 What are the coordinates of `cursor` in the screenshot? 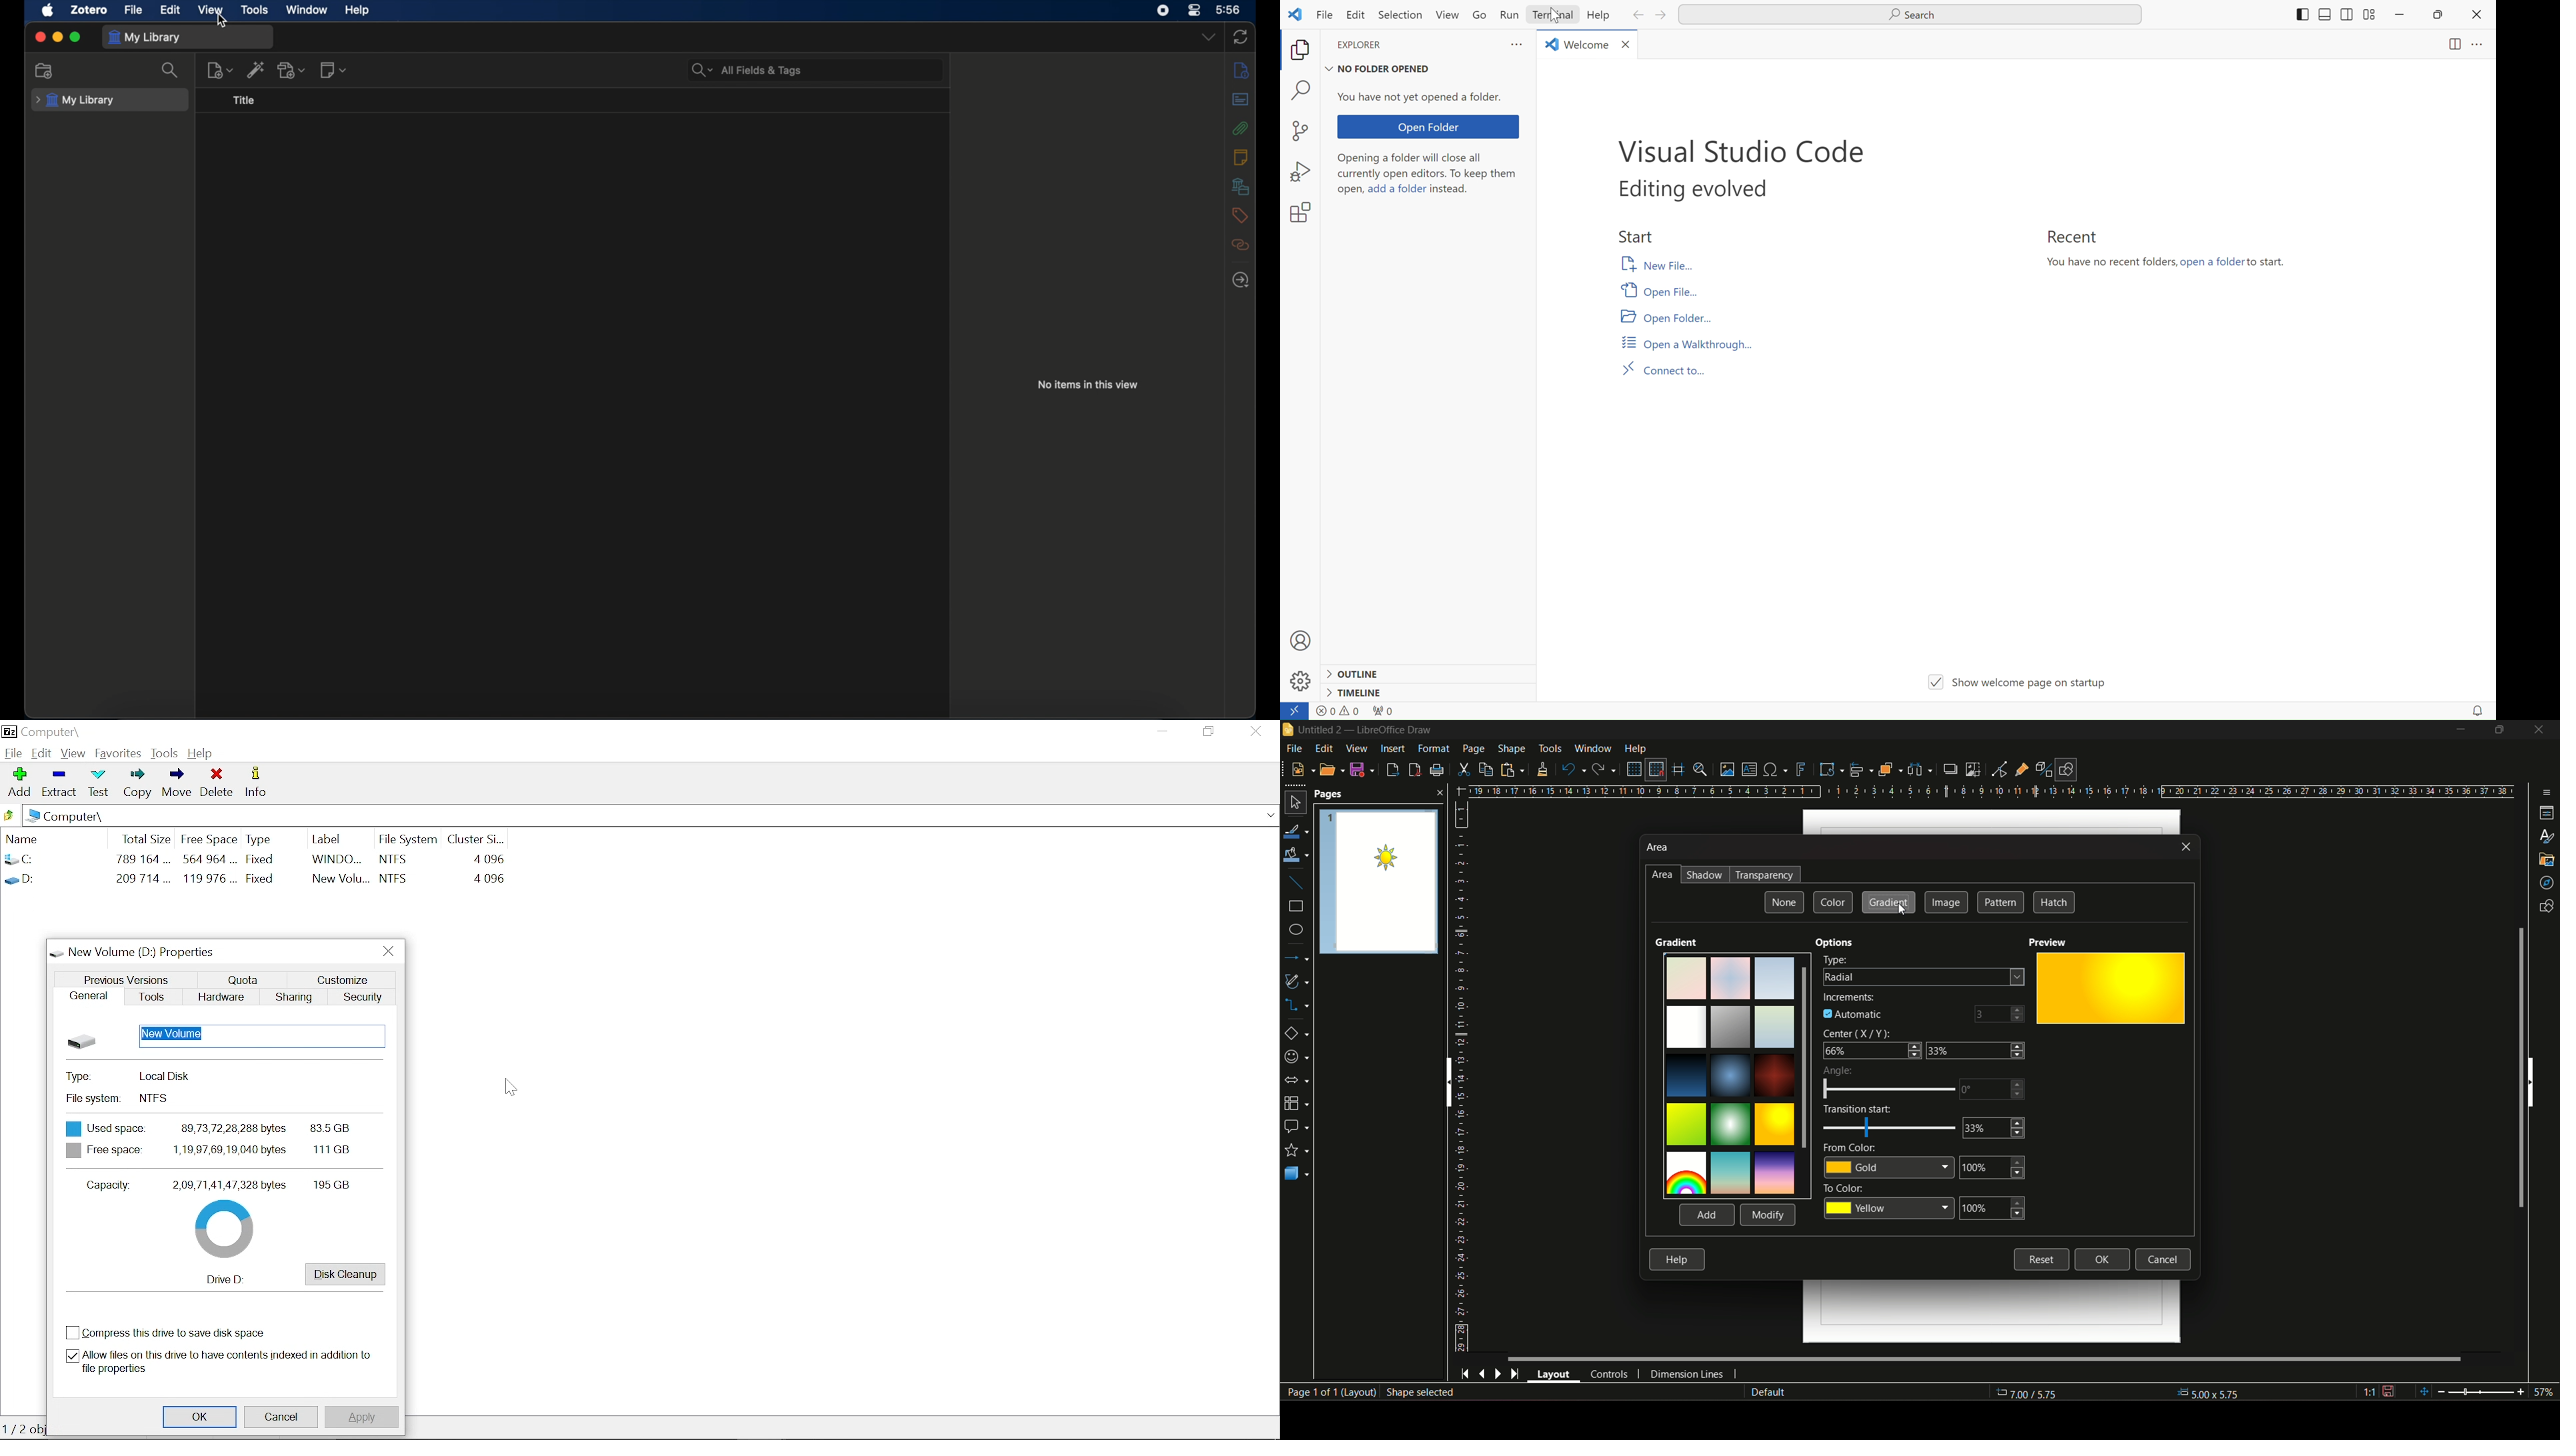 It's located at (225, 20).